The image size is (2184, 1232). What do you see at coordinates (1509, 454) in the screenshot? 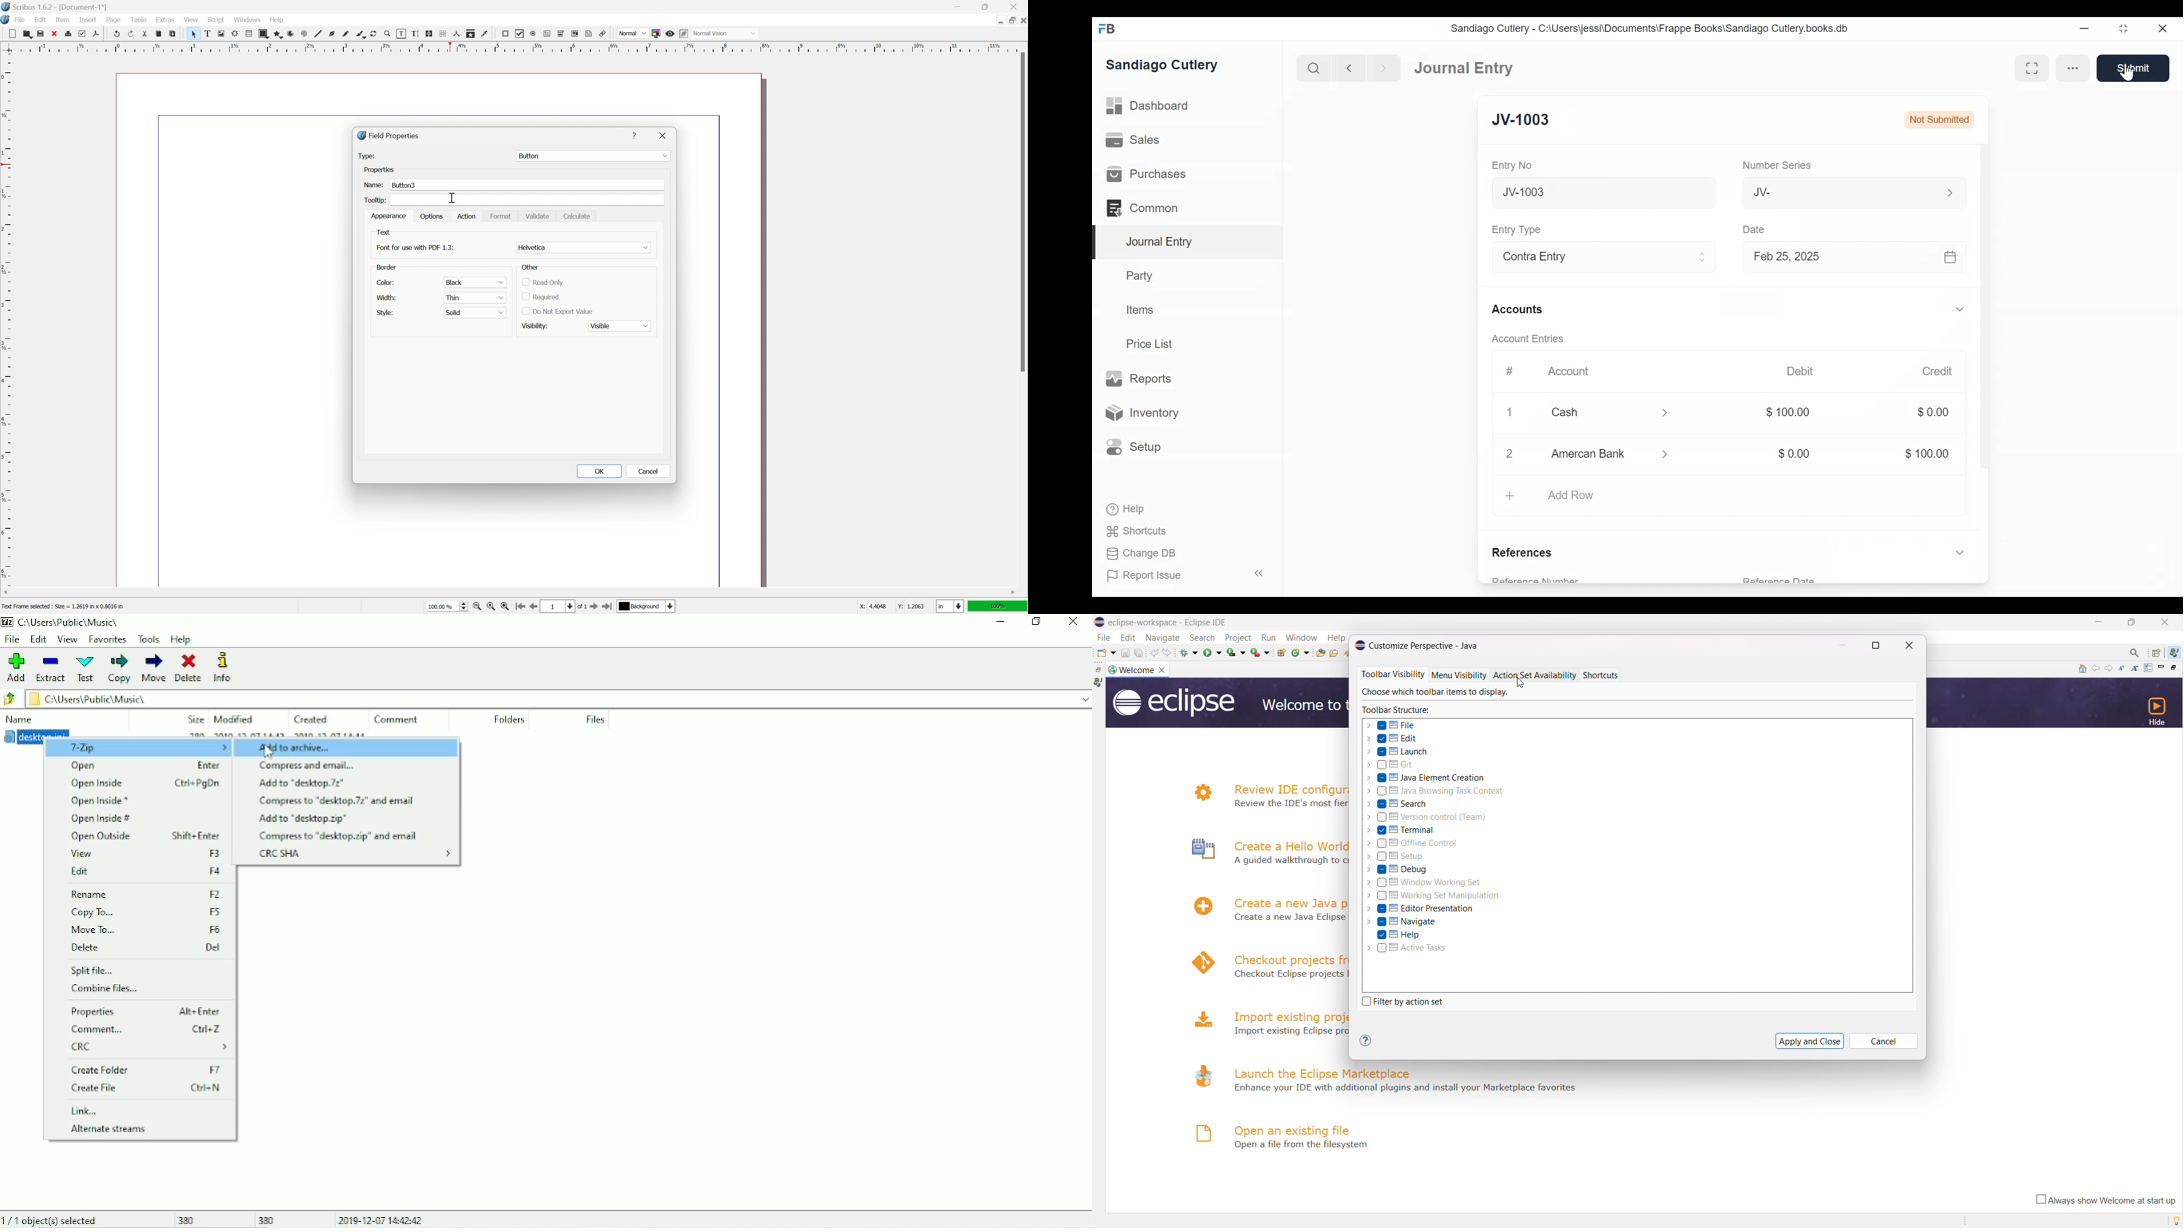
I see `2` at bounding box center [1509, 454].